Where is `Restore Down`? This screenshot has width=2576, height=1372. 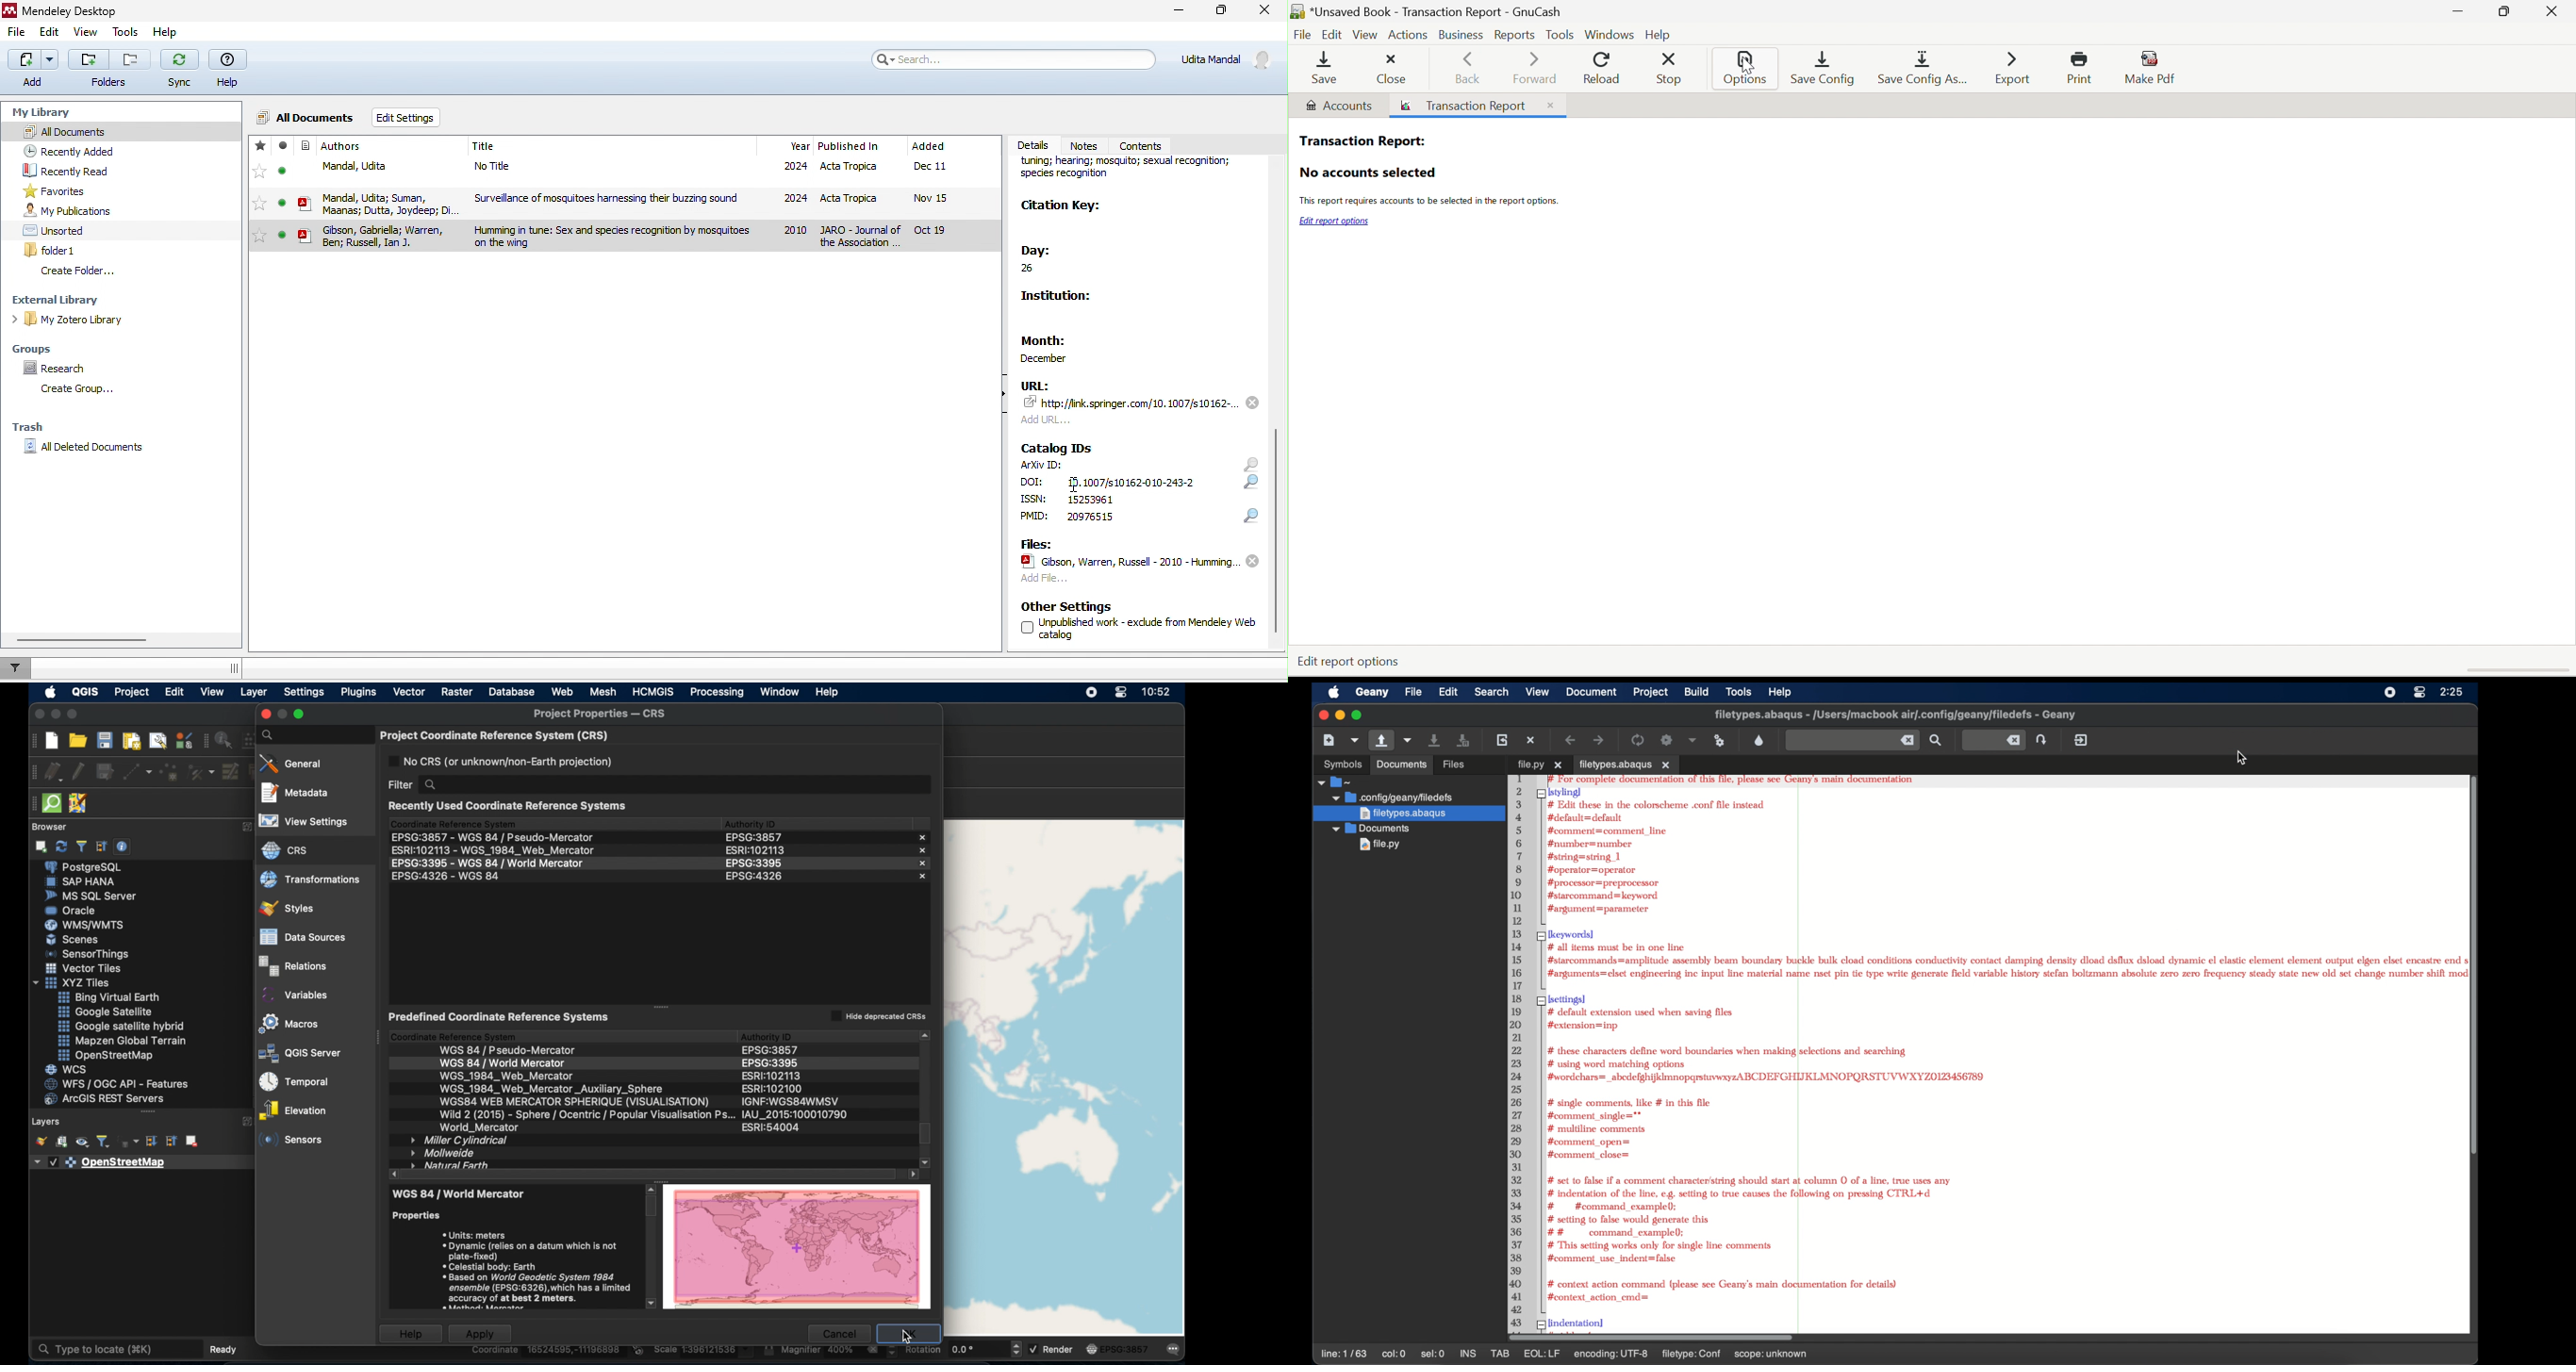 Restore Down is located at coordinates (2502, 12).